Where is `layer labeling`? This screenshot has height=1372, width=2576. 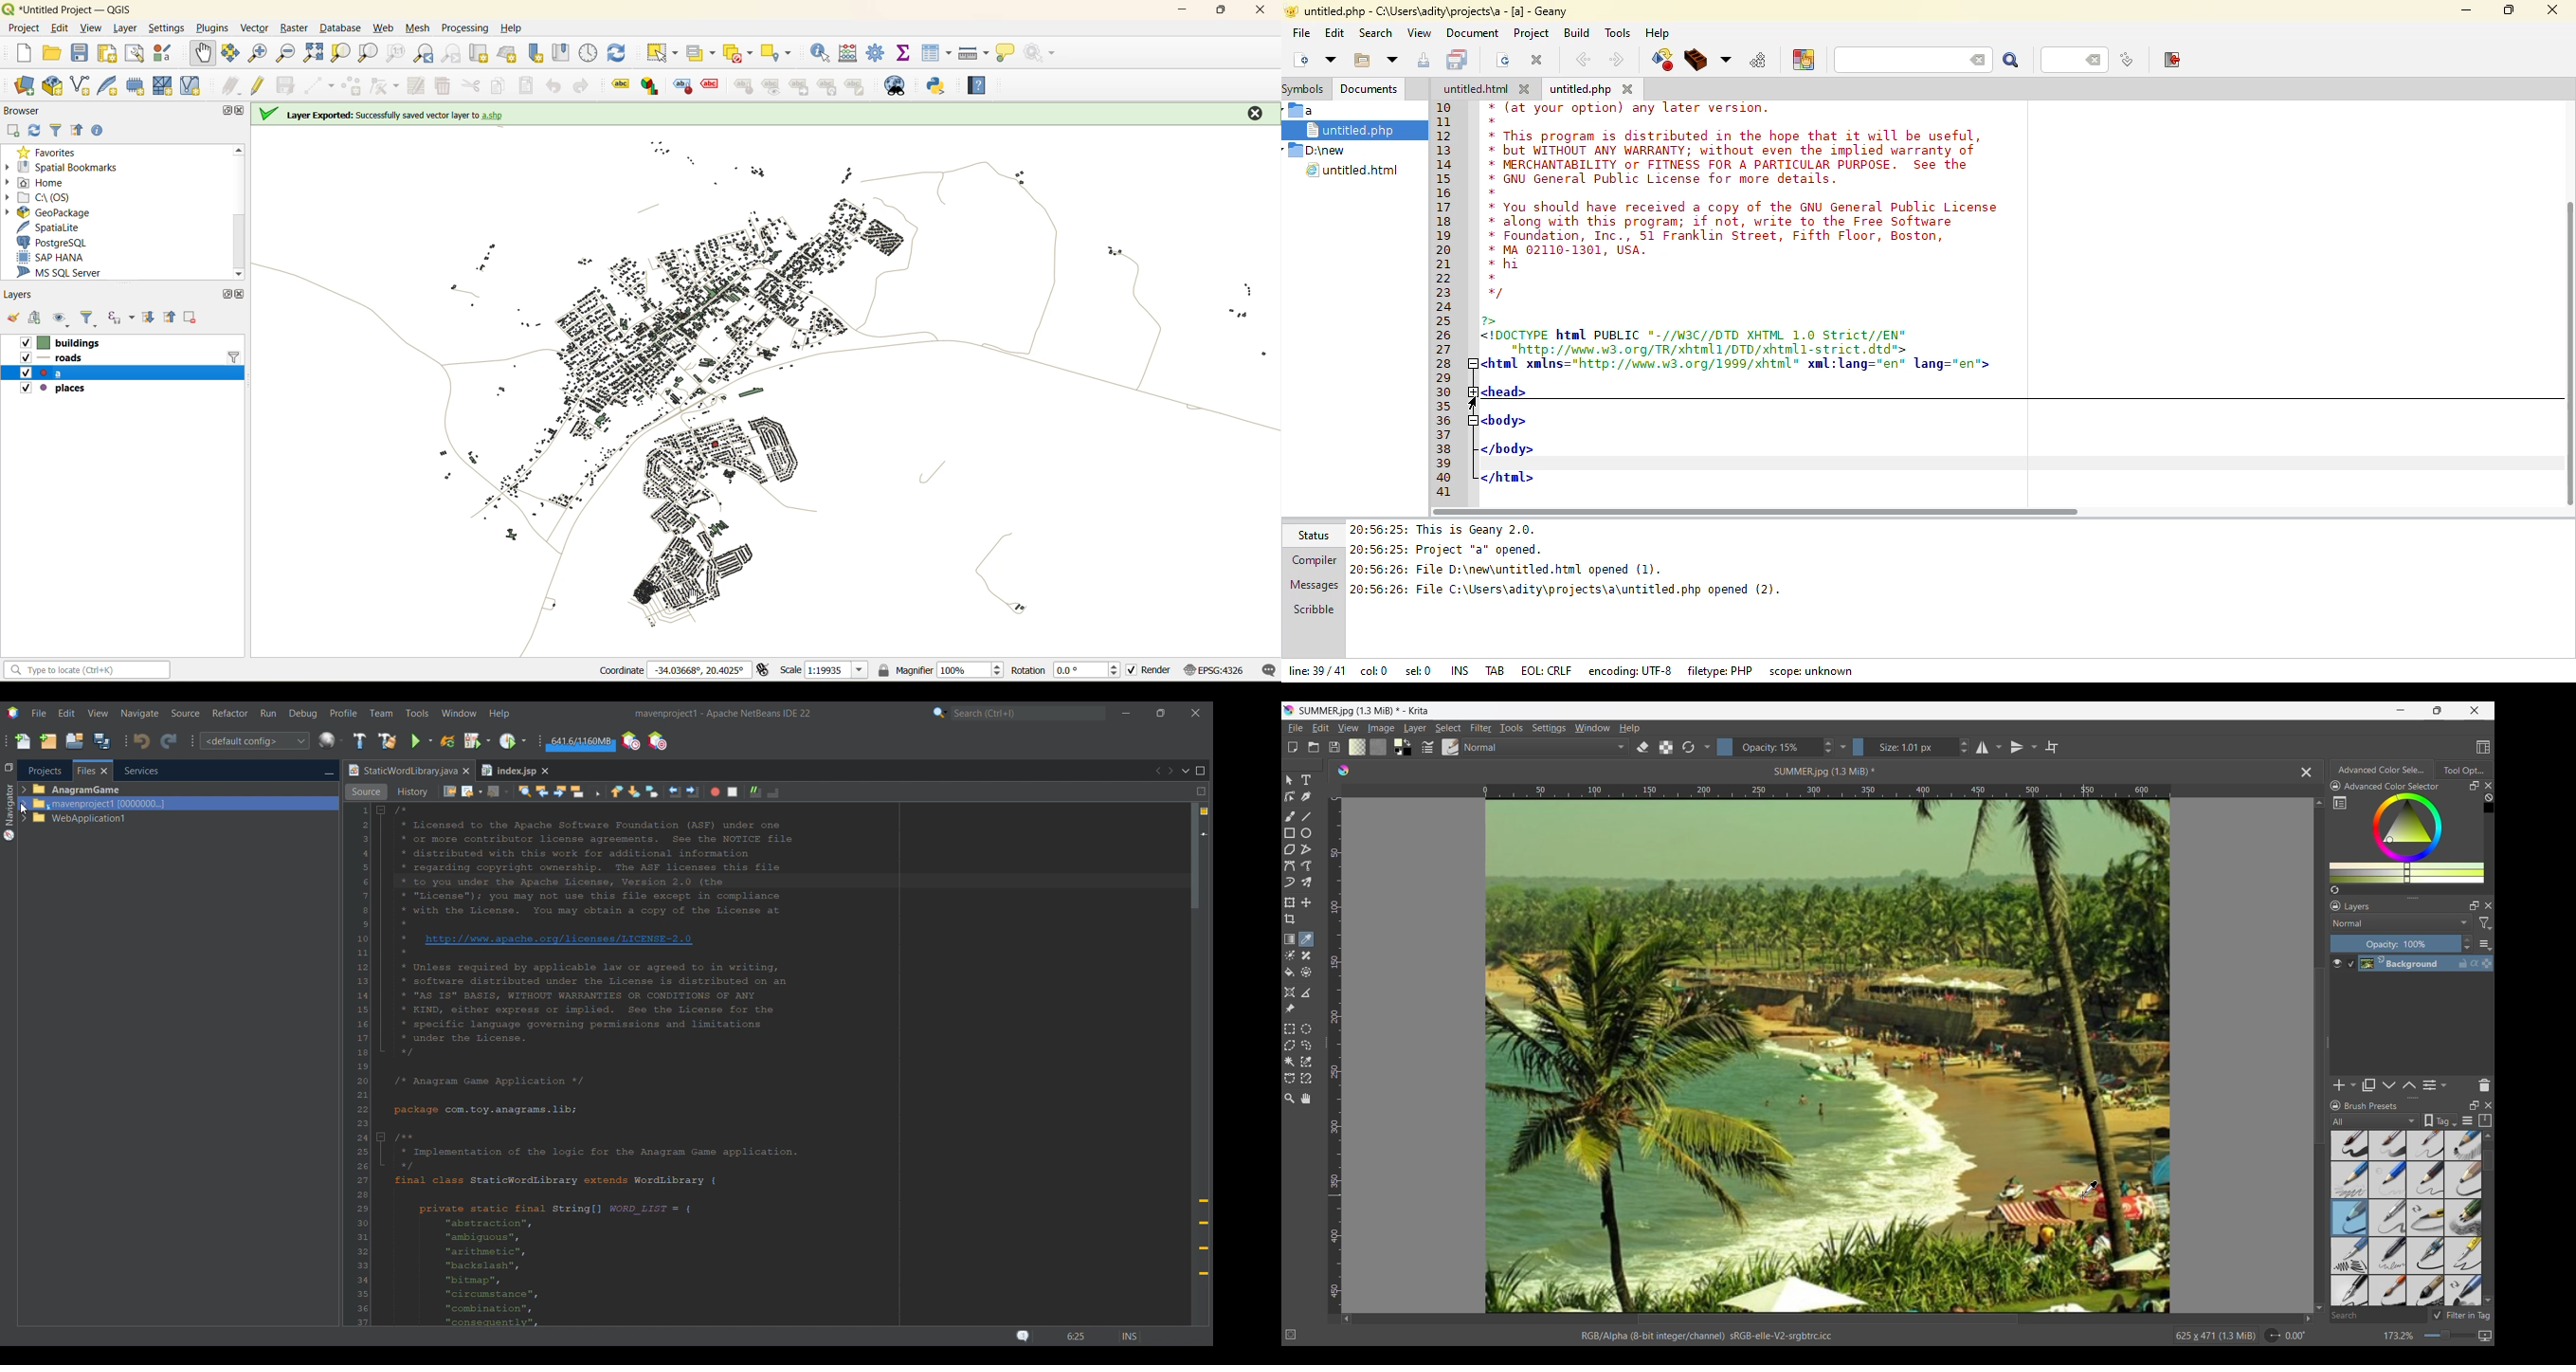
layer labeling is located at coordinates (619, 85).